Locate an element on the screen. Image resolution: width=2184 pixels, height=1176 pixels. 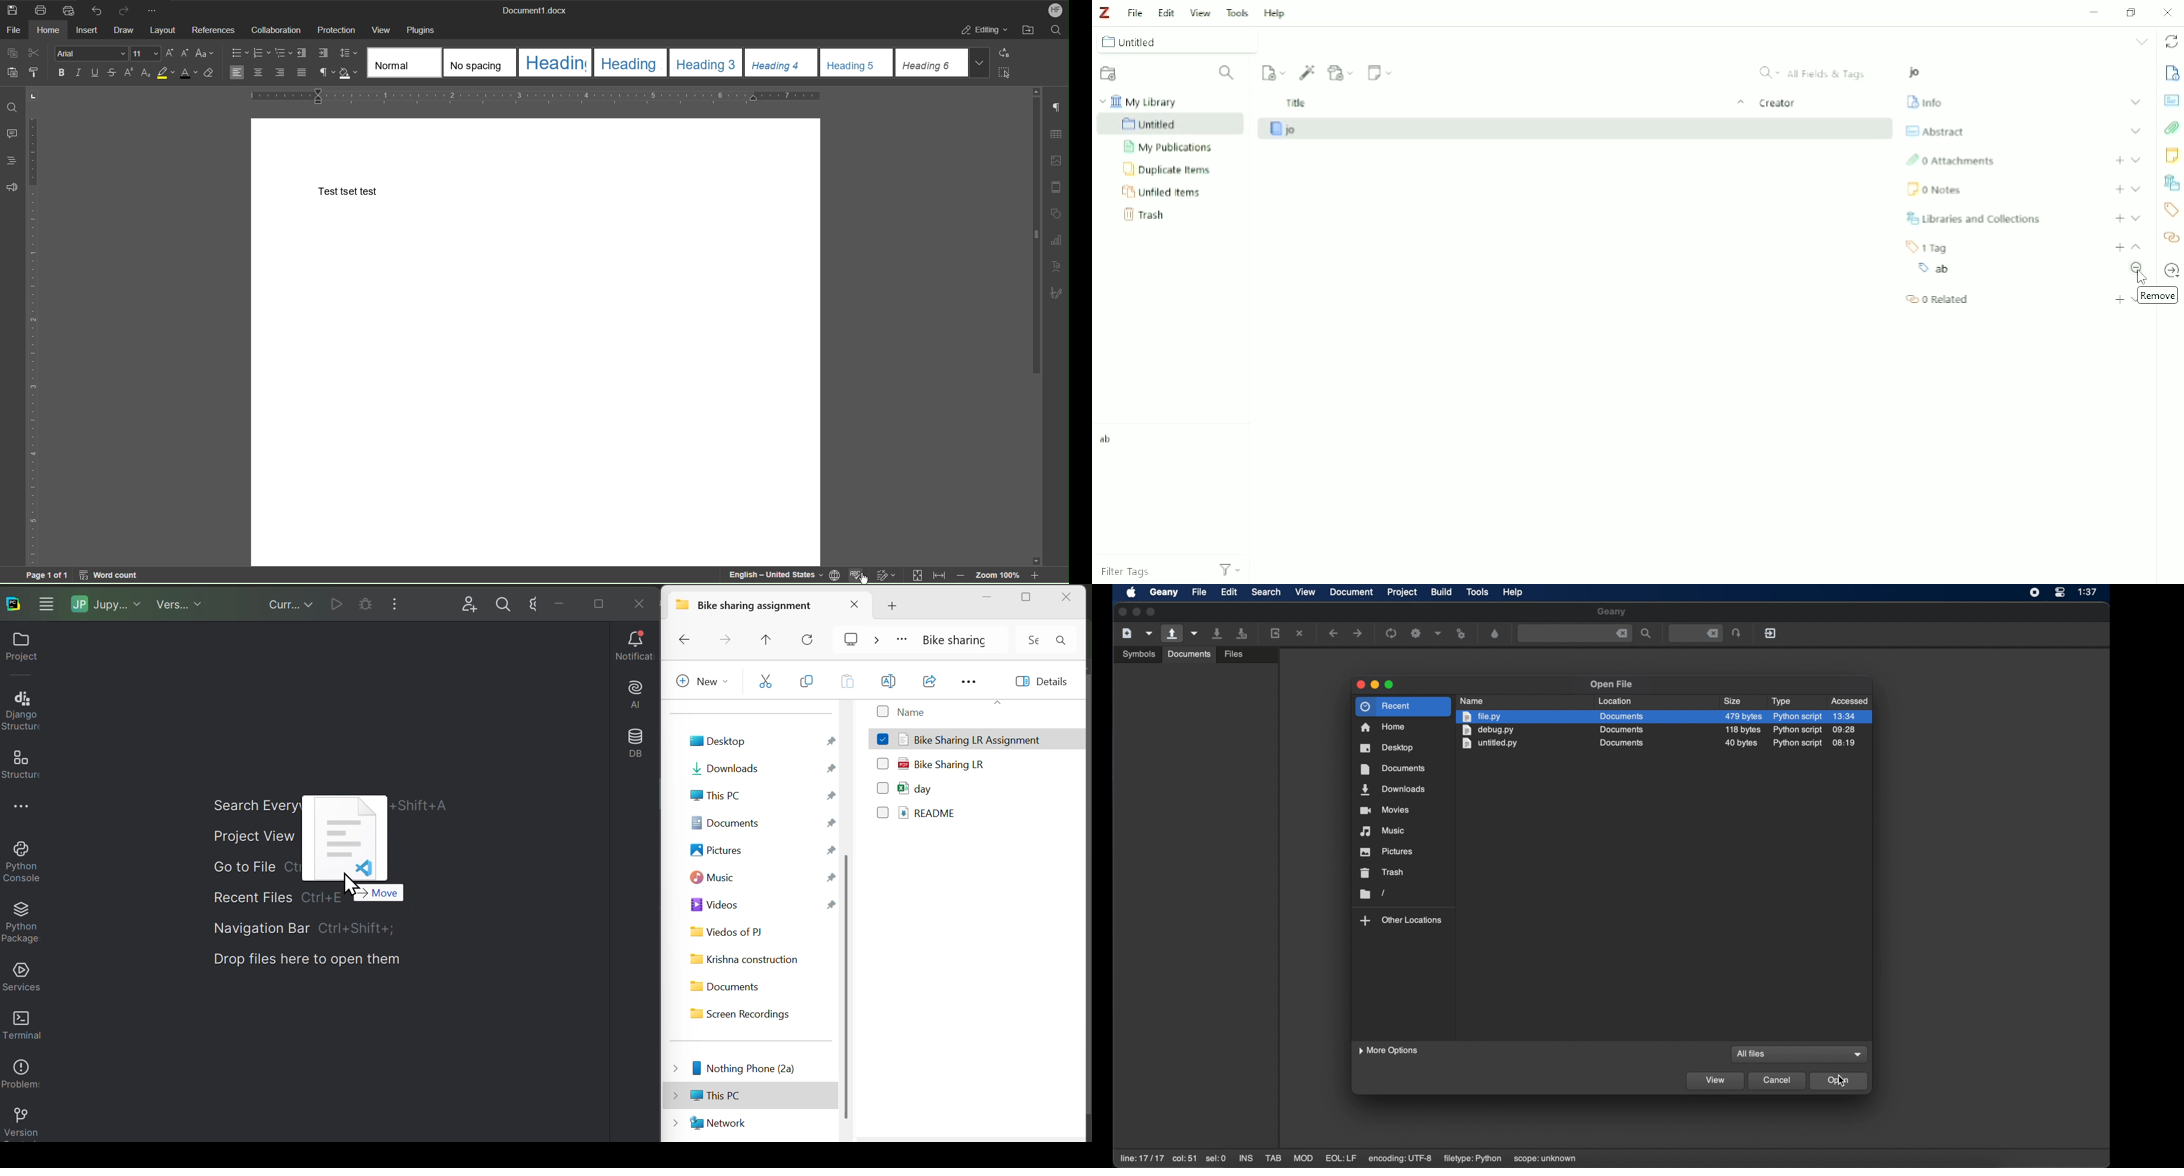
More options is located at coordinates (22, 809).